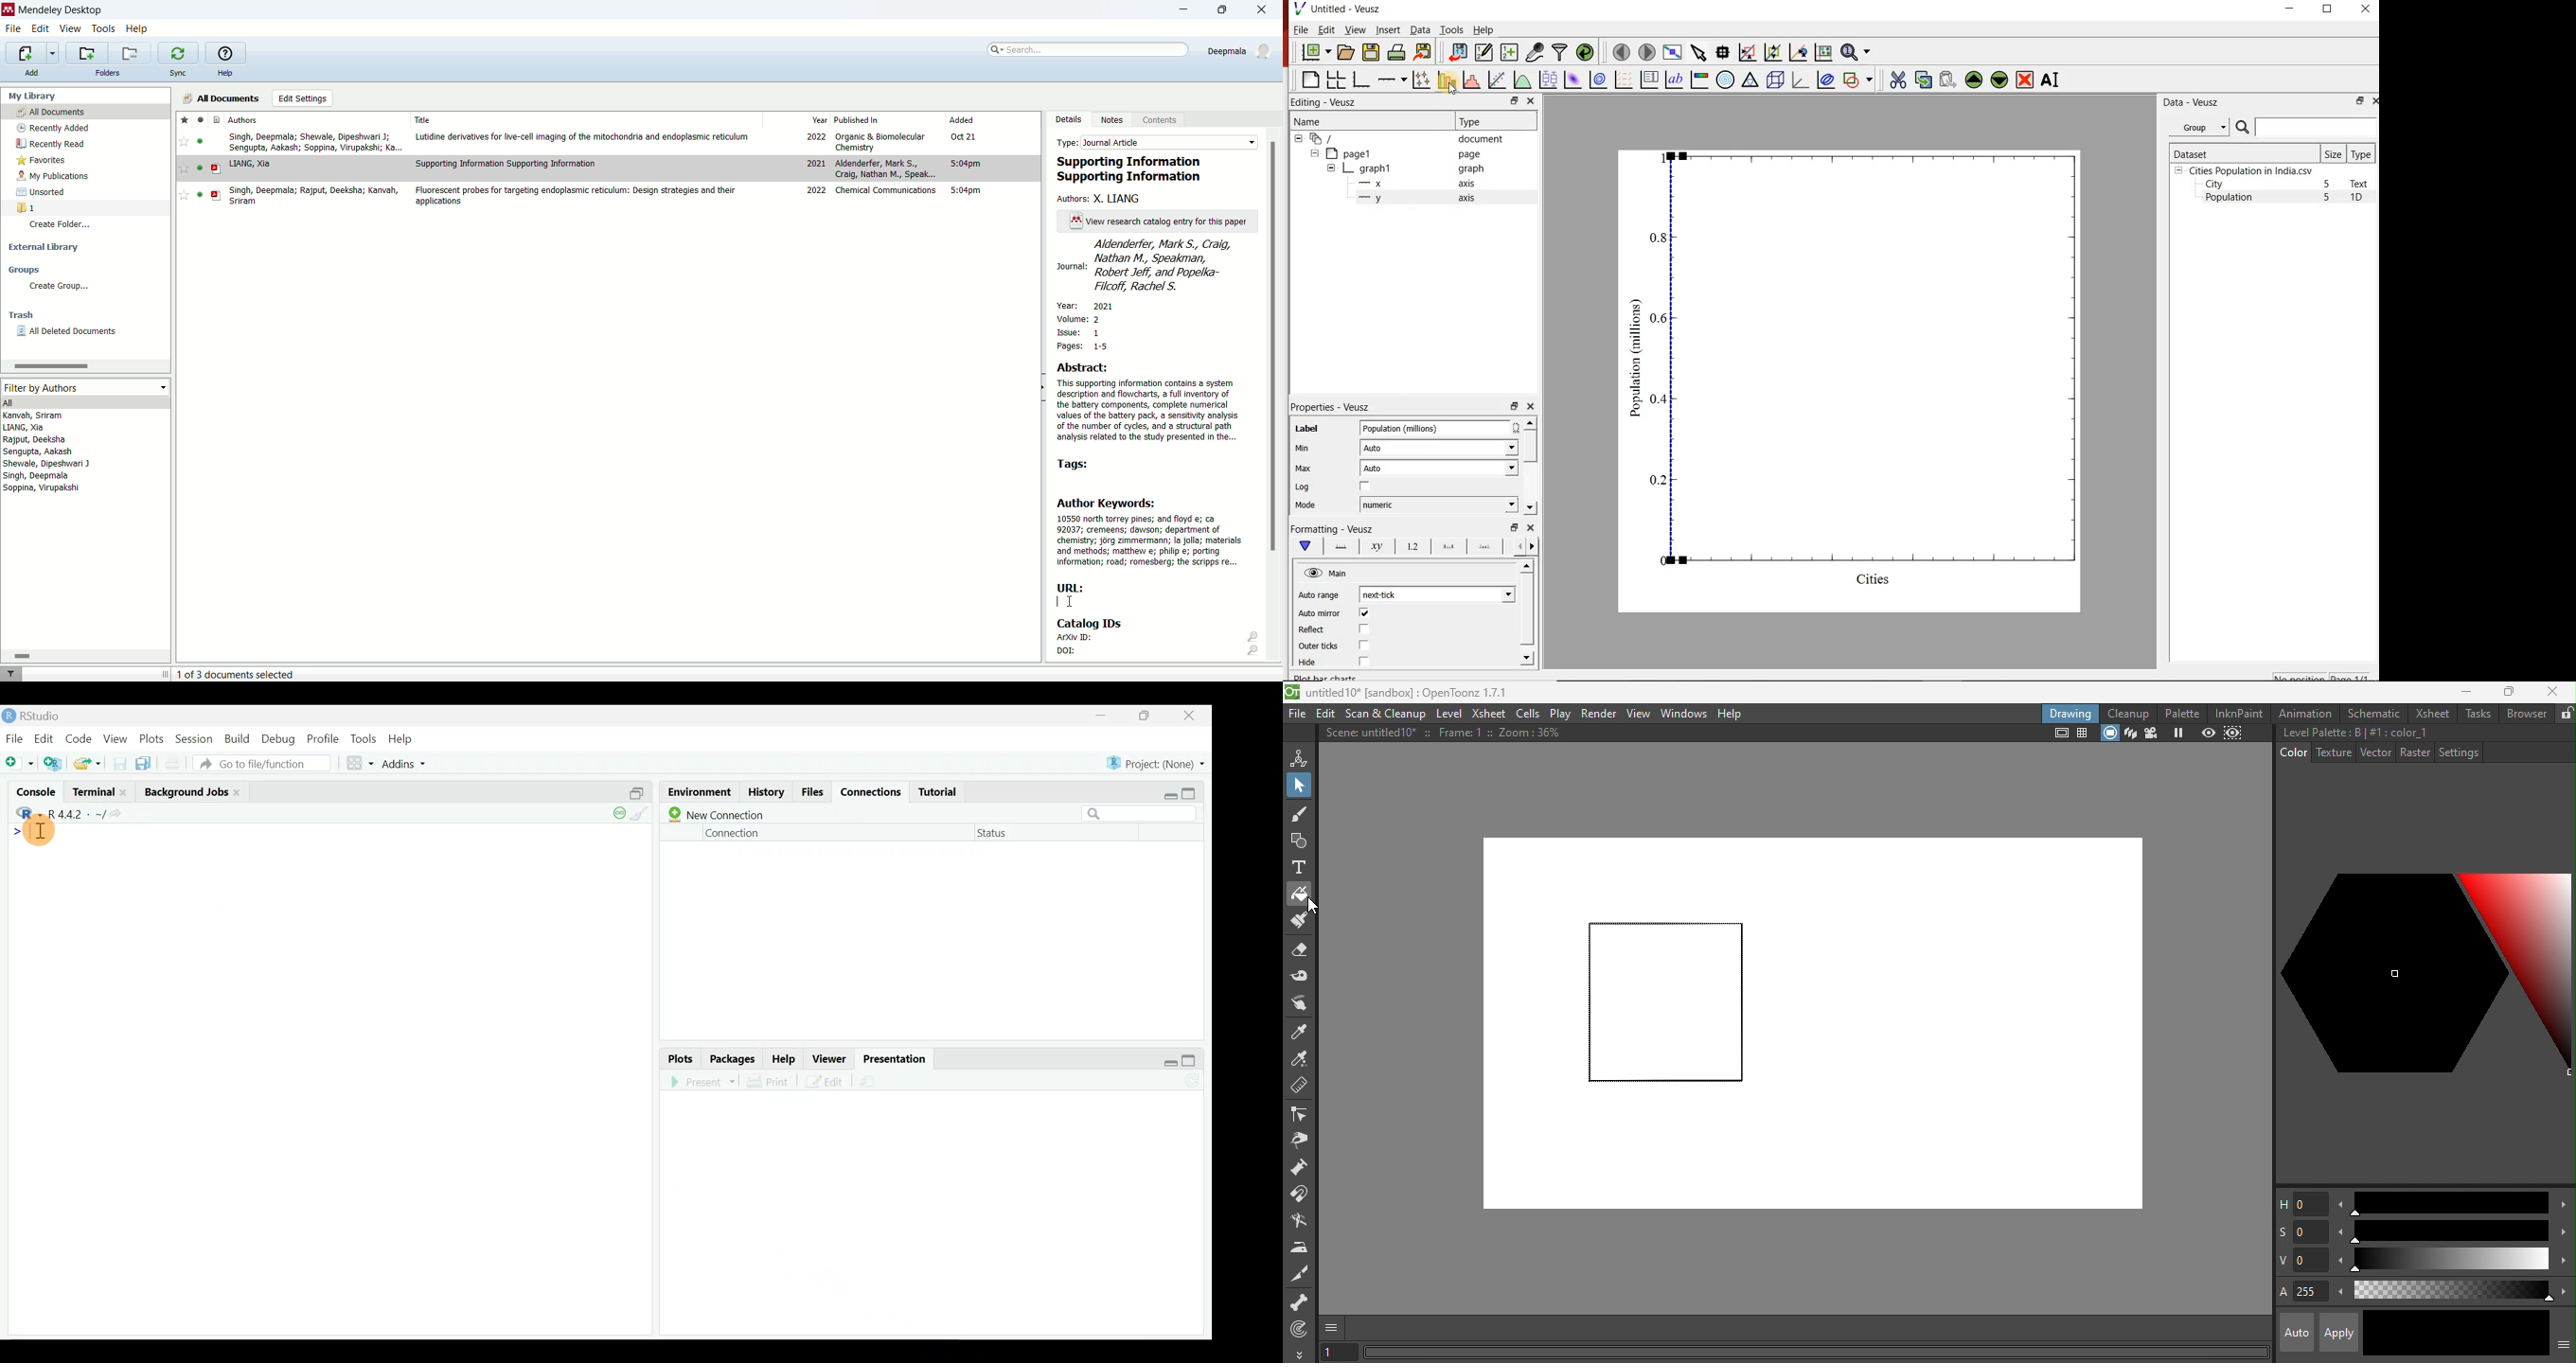 The image size is (2576, 1372). What do you see at coordinates (21, 315) in the screenshot?
I see `trash` at bounding box center [21, 315].